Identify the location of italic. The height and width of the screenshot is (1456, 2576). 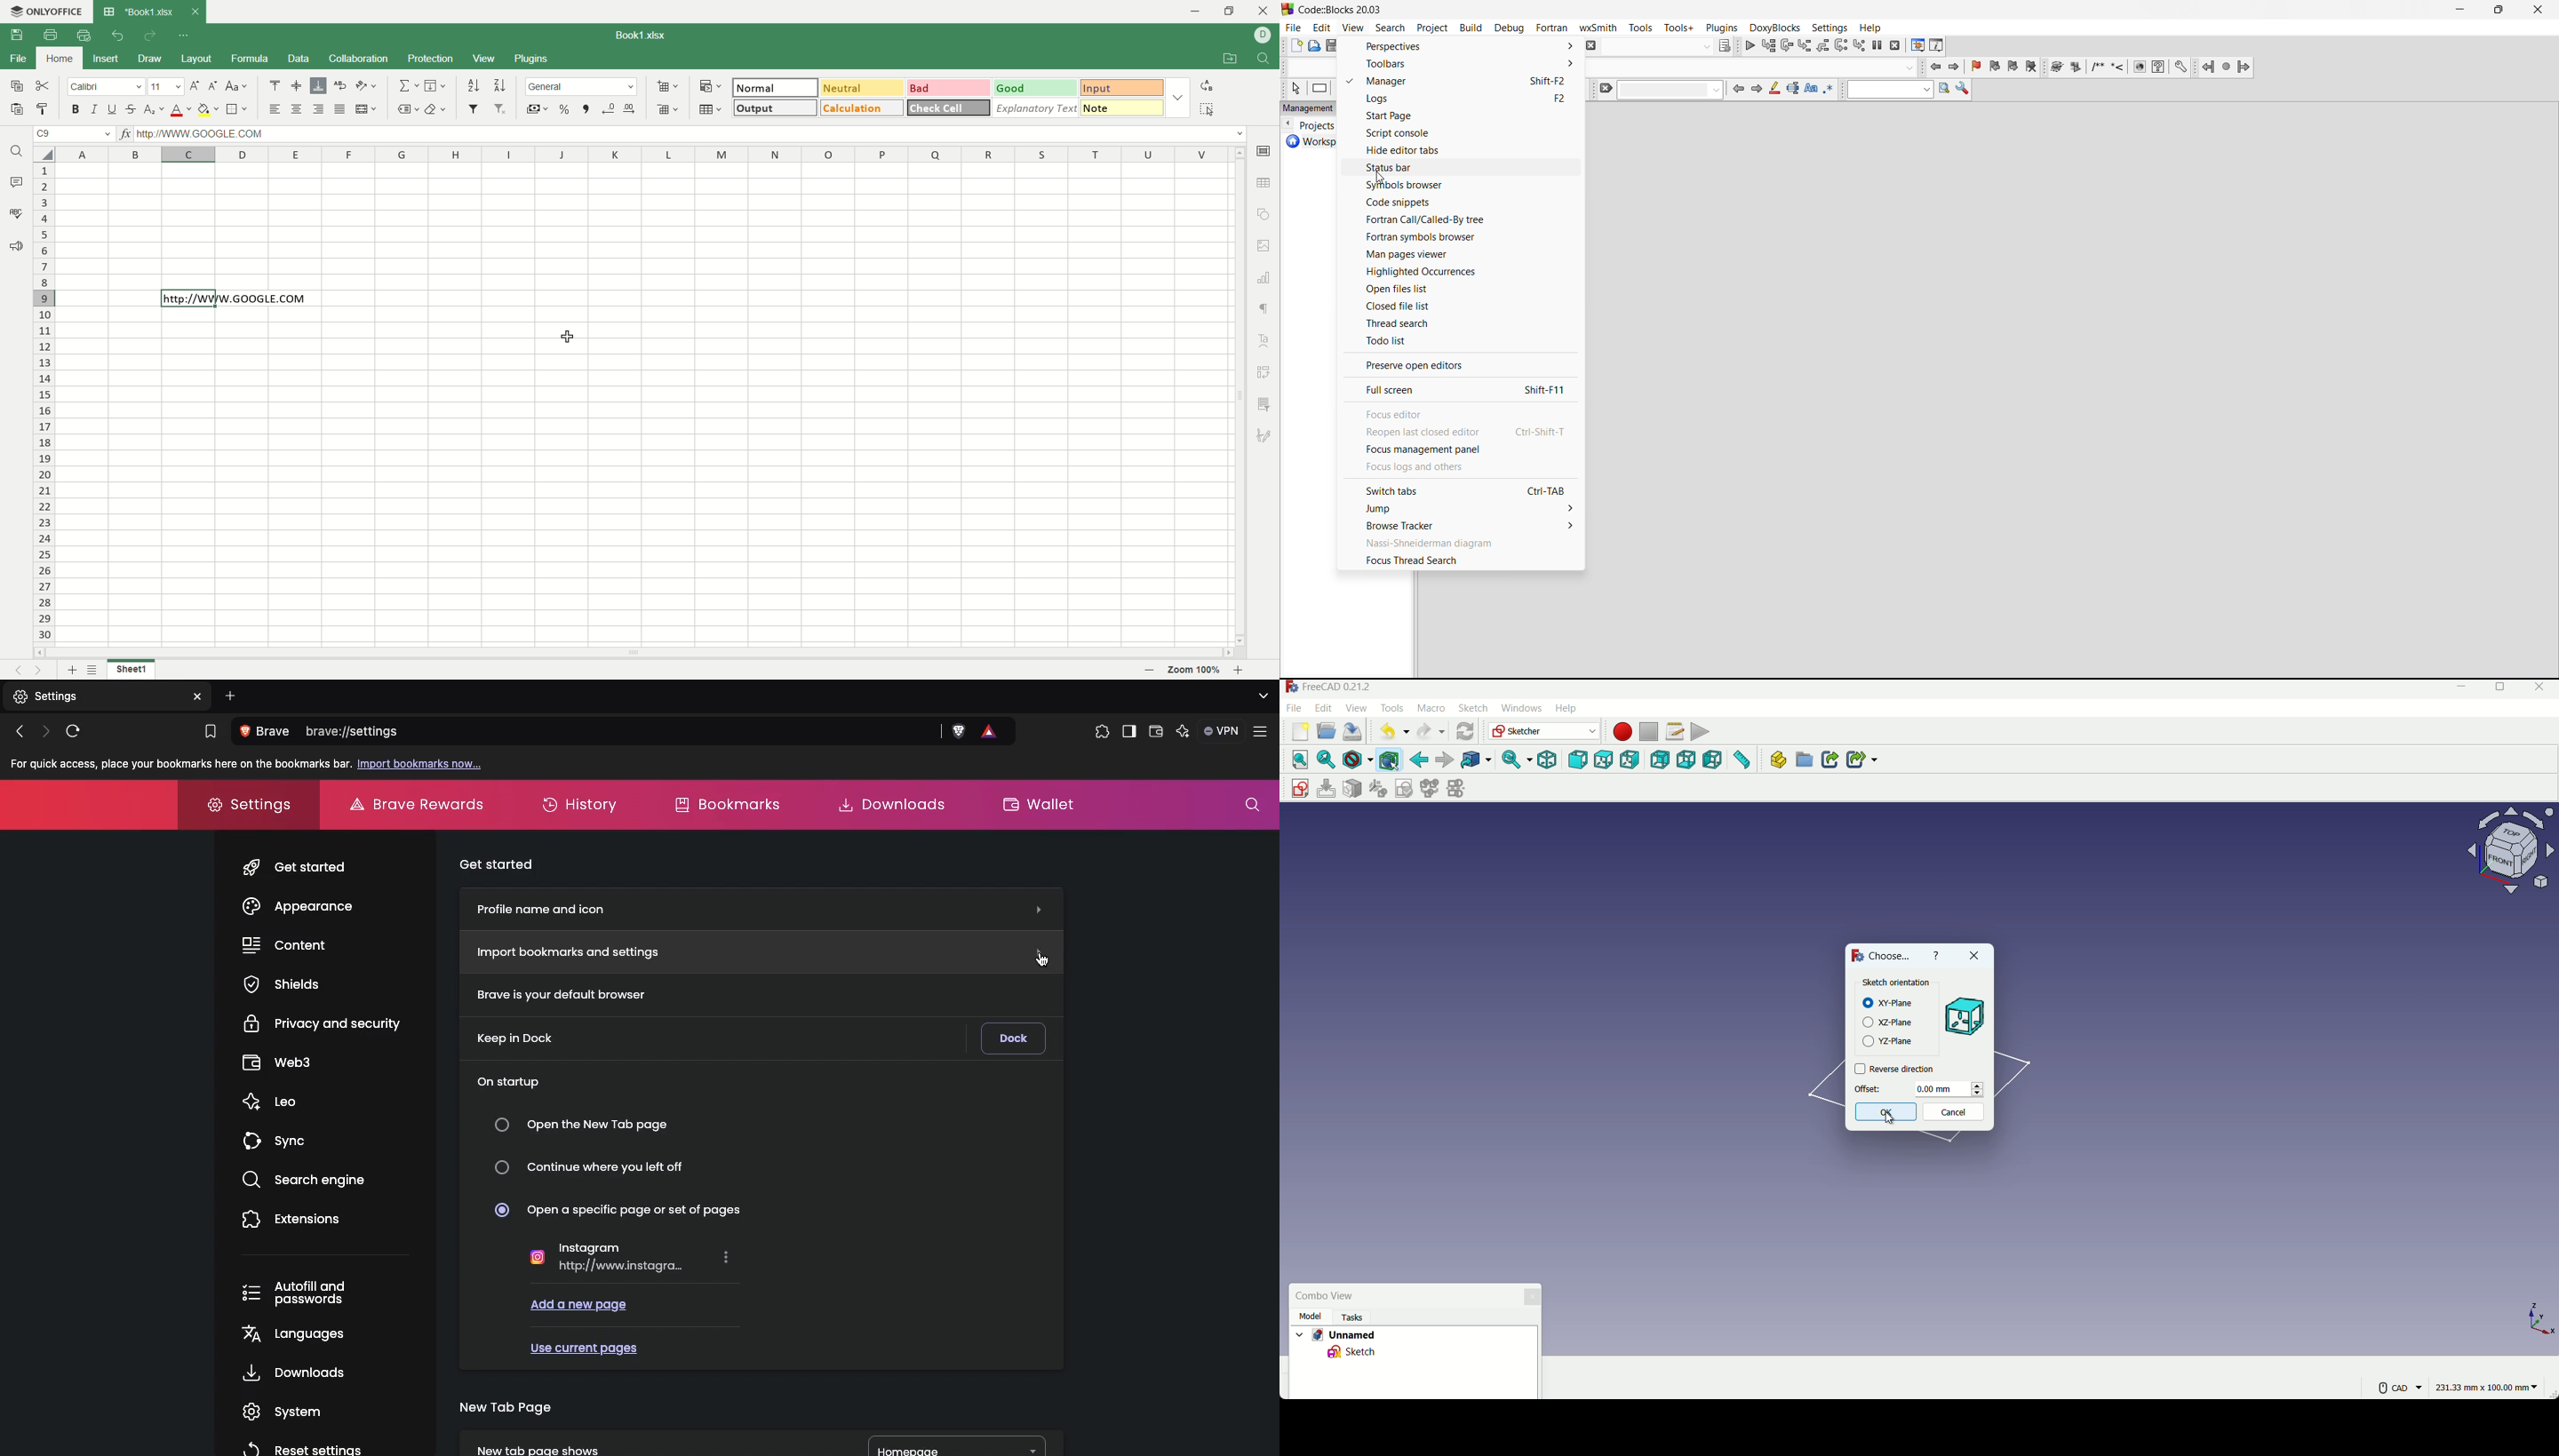
(95, 109).